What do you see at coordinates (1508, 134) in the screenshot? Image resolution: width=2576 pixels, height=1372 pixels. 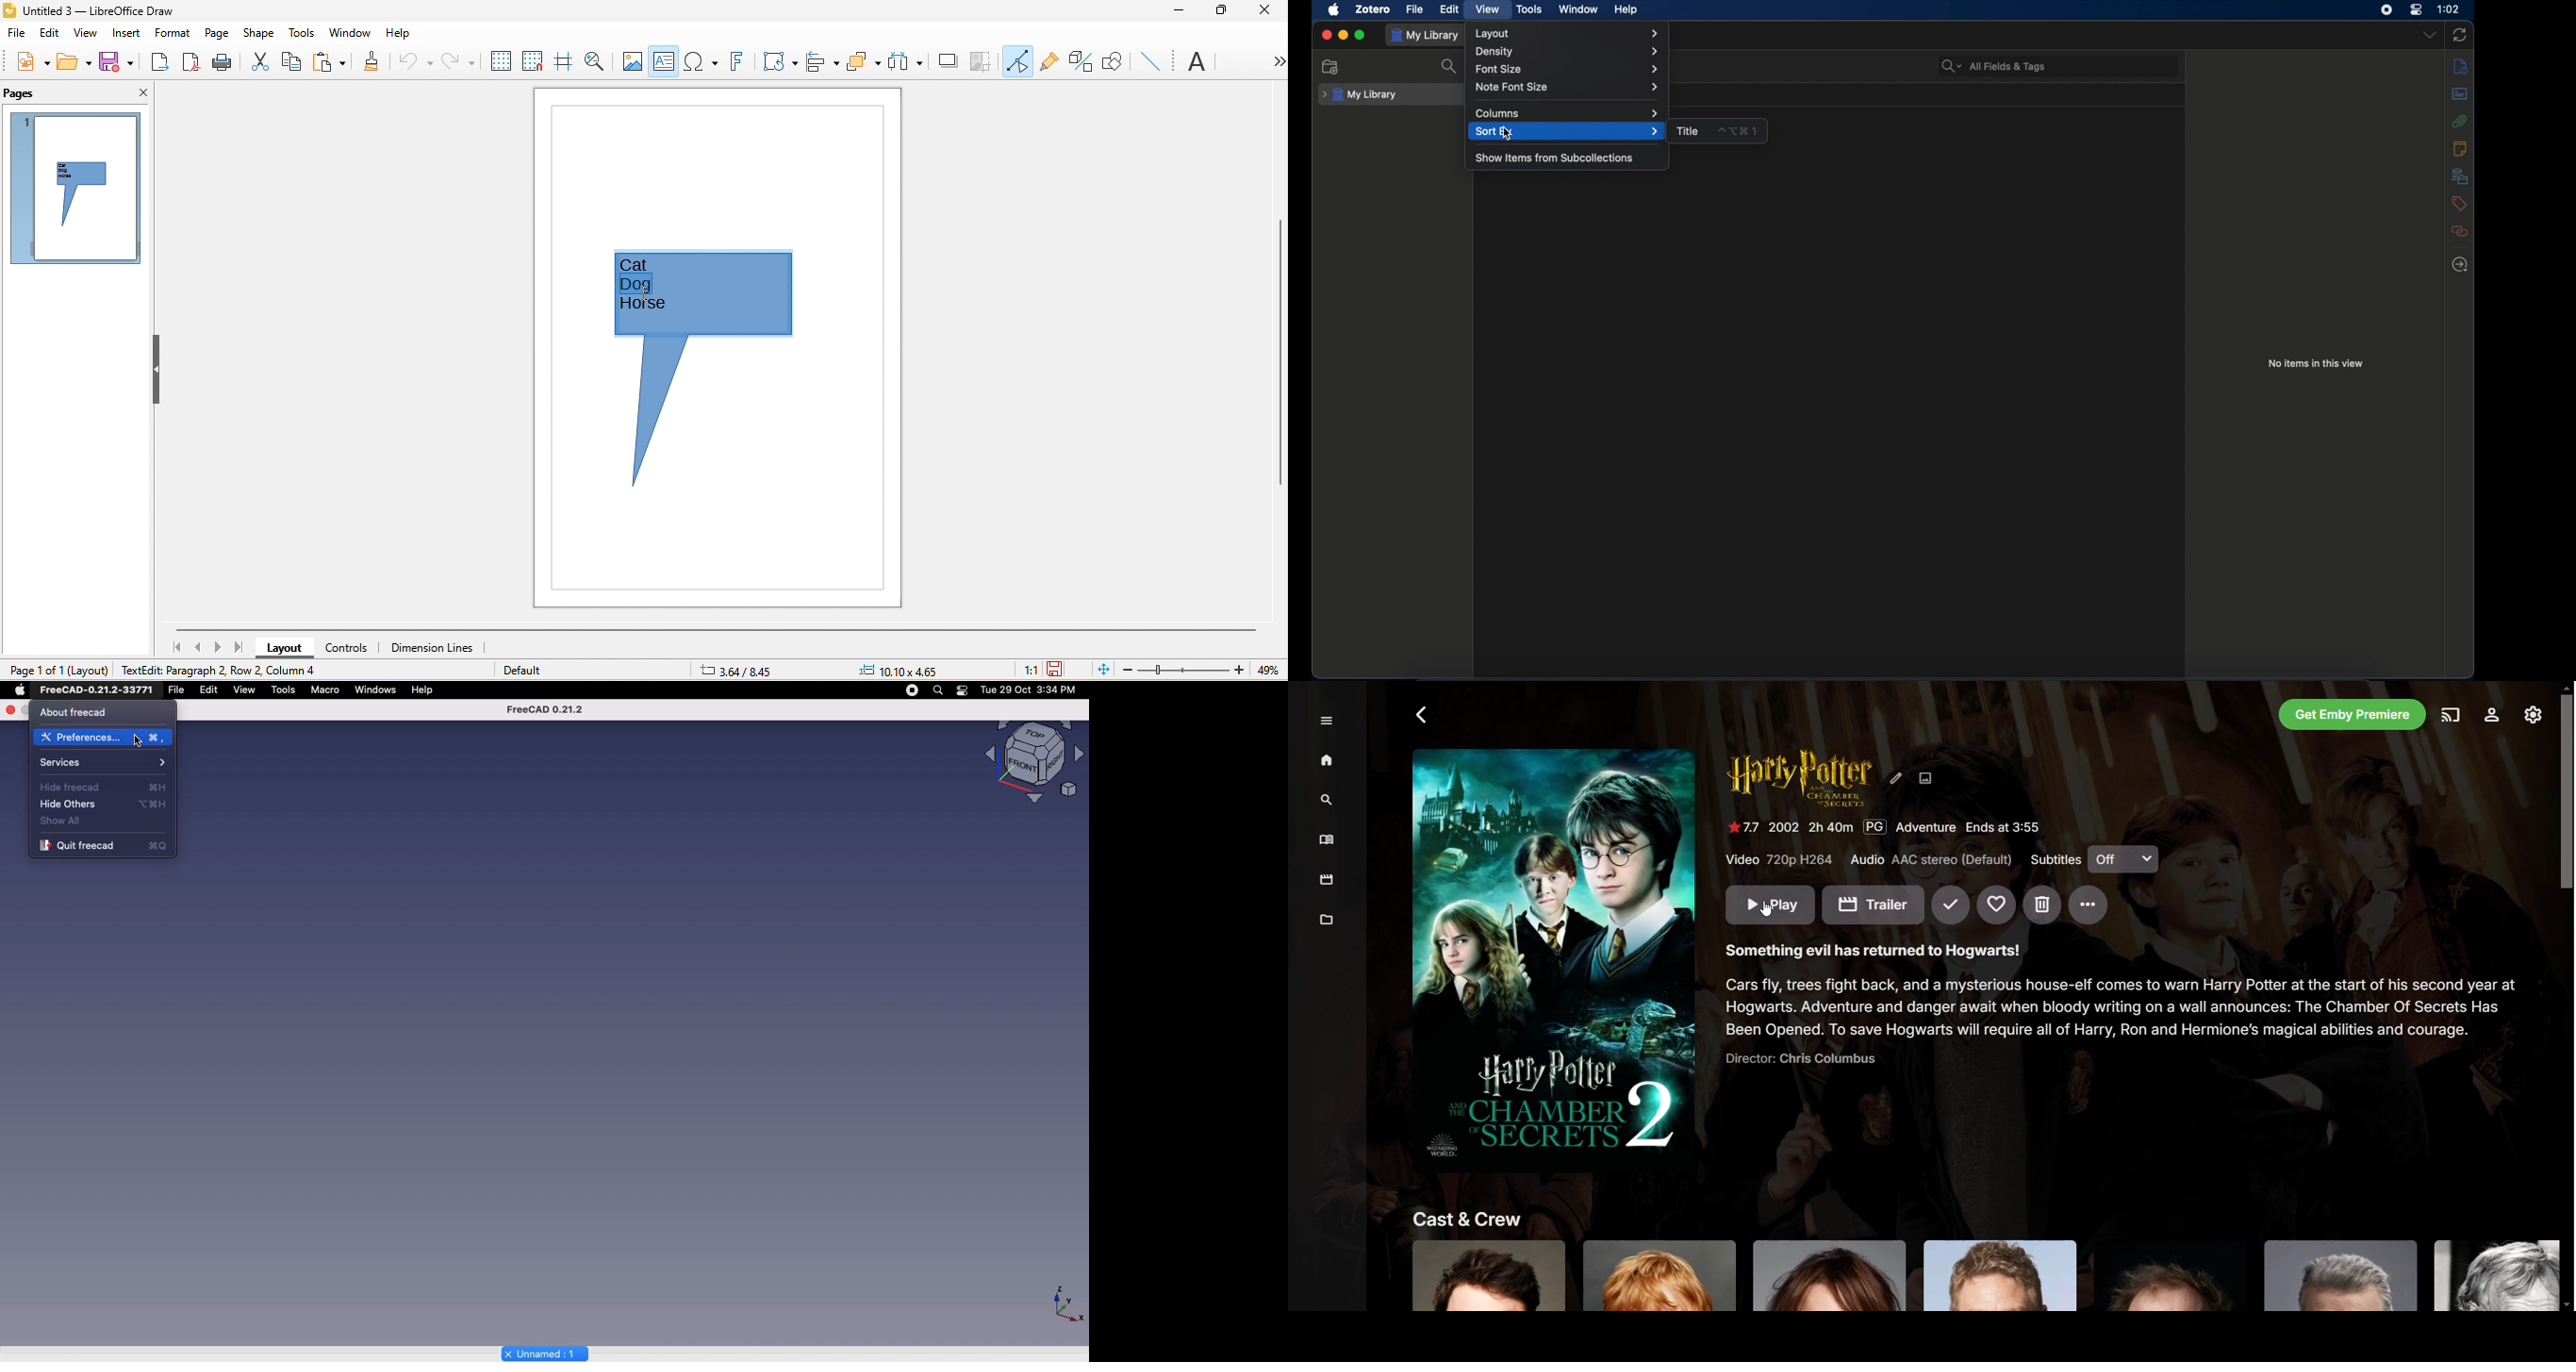 I see `cursor` at bounding box center [1508, 134].